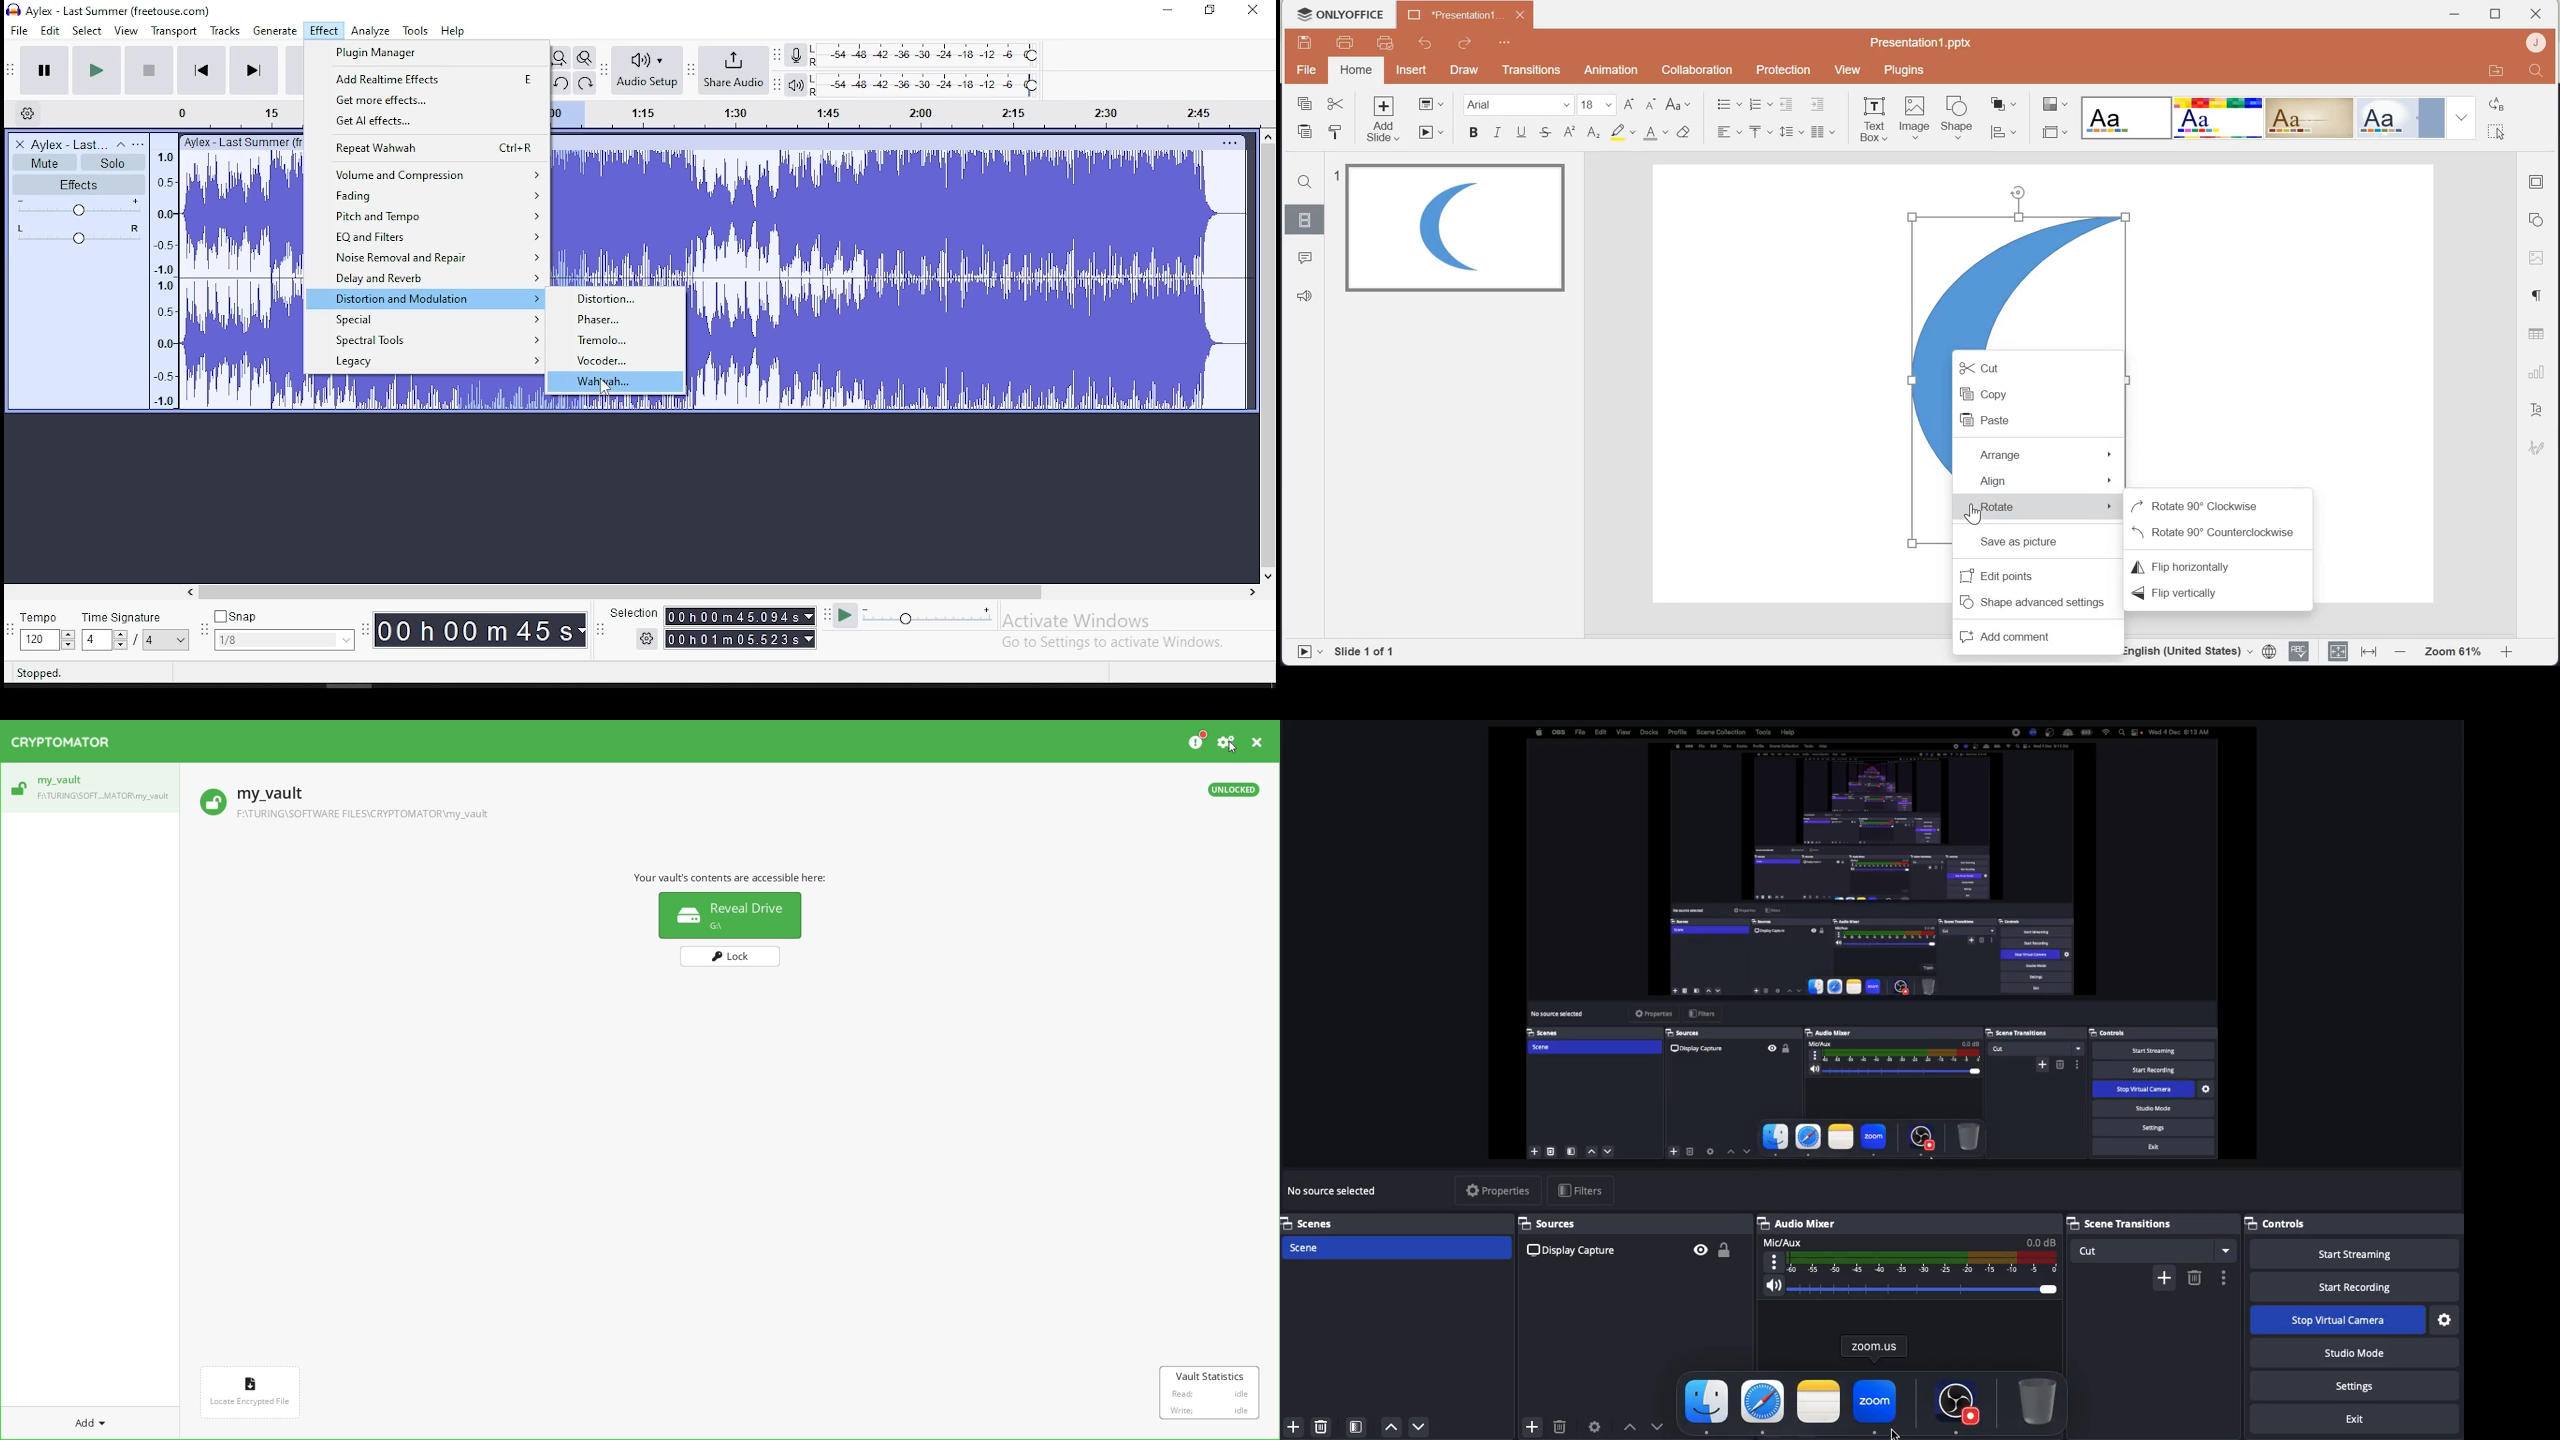 This screenshot has width=2576, height=1456. I want to click on minimize, so click(1168, 10).